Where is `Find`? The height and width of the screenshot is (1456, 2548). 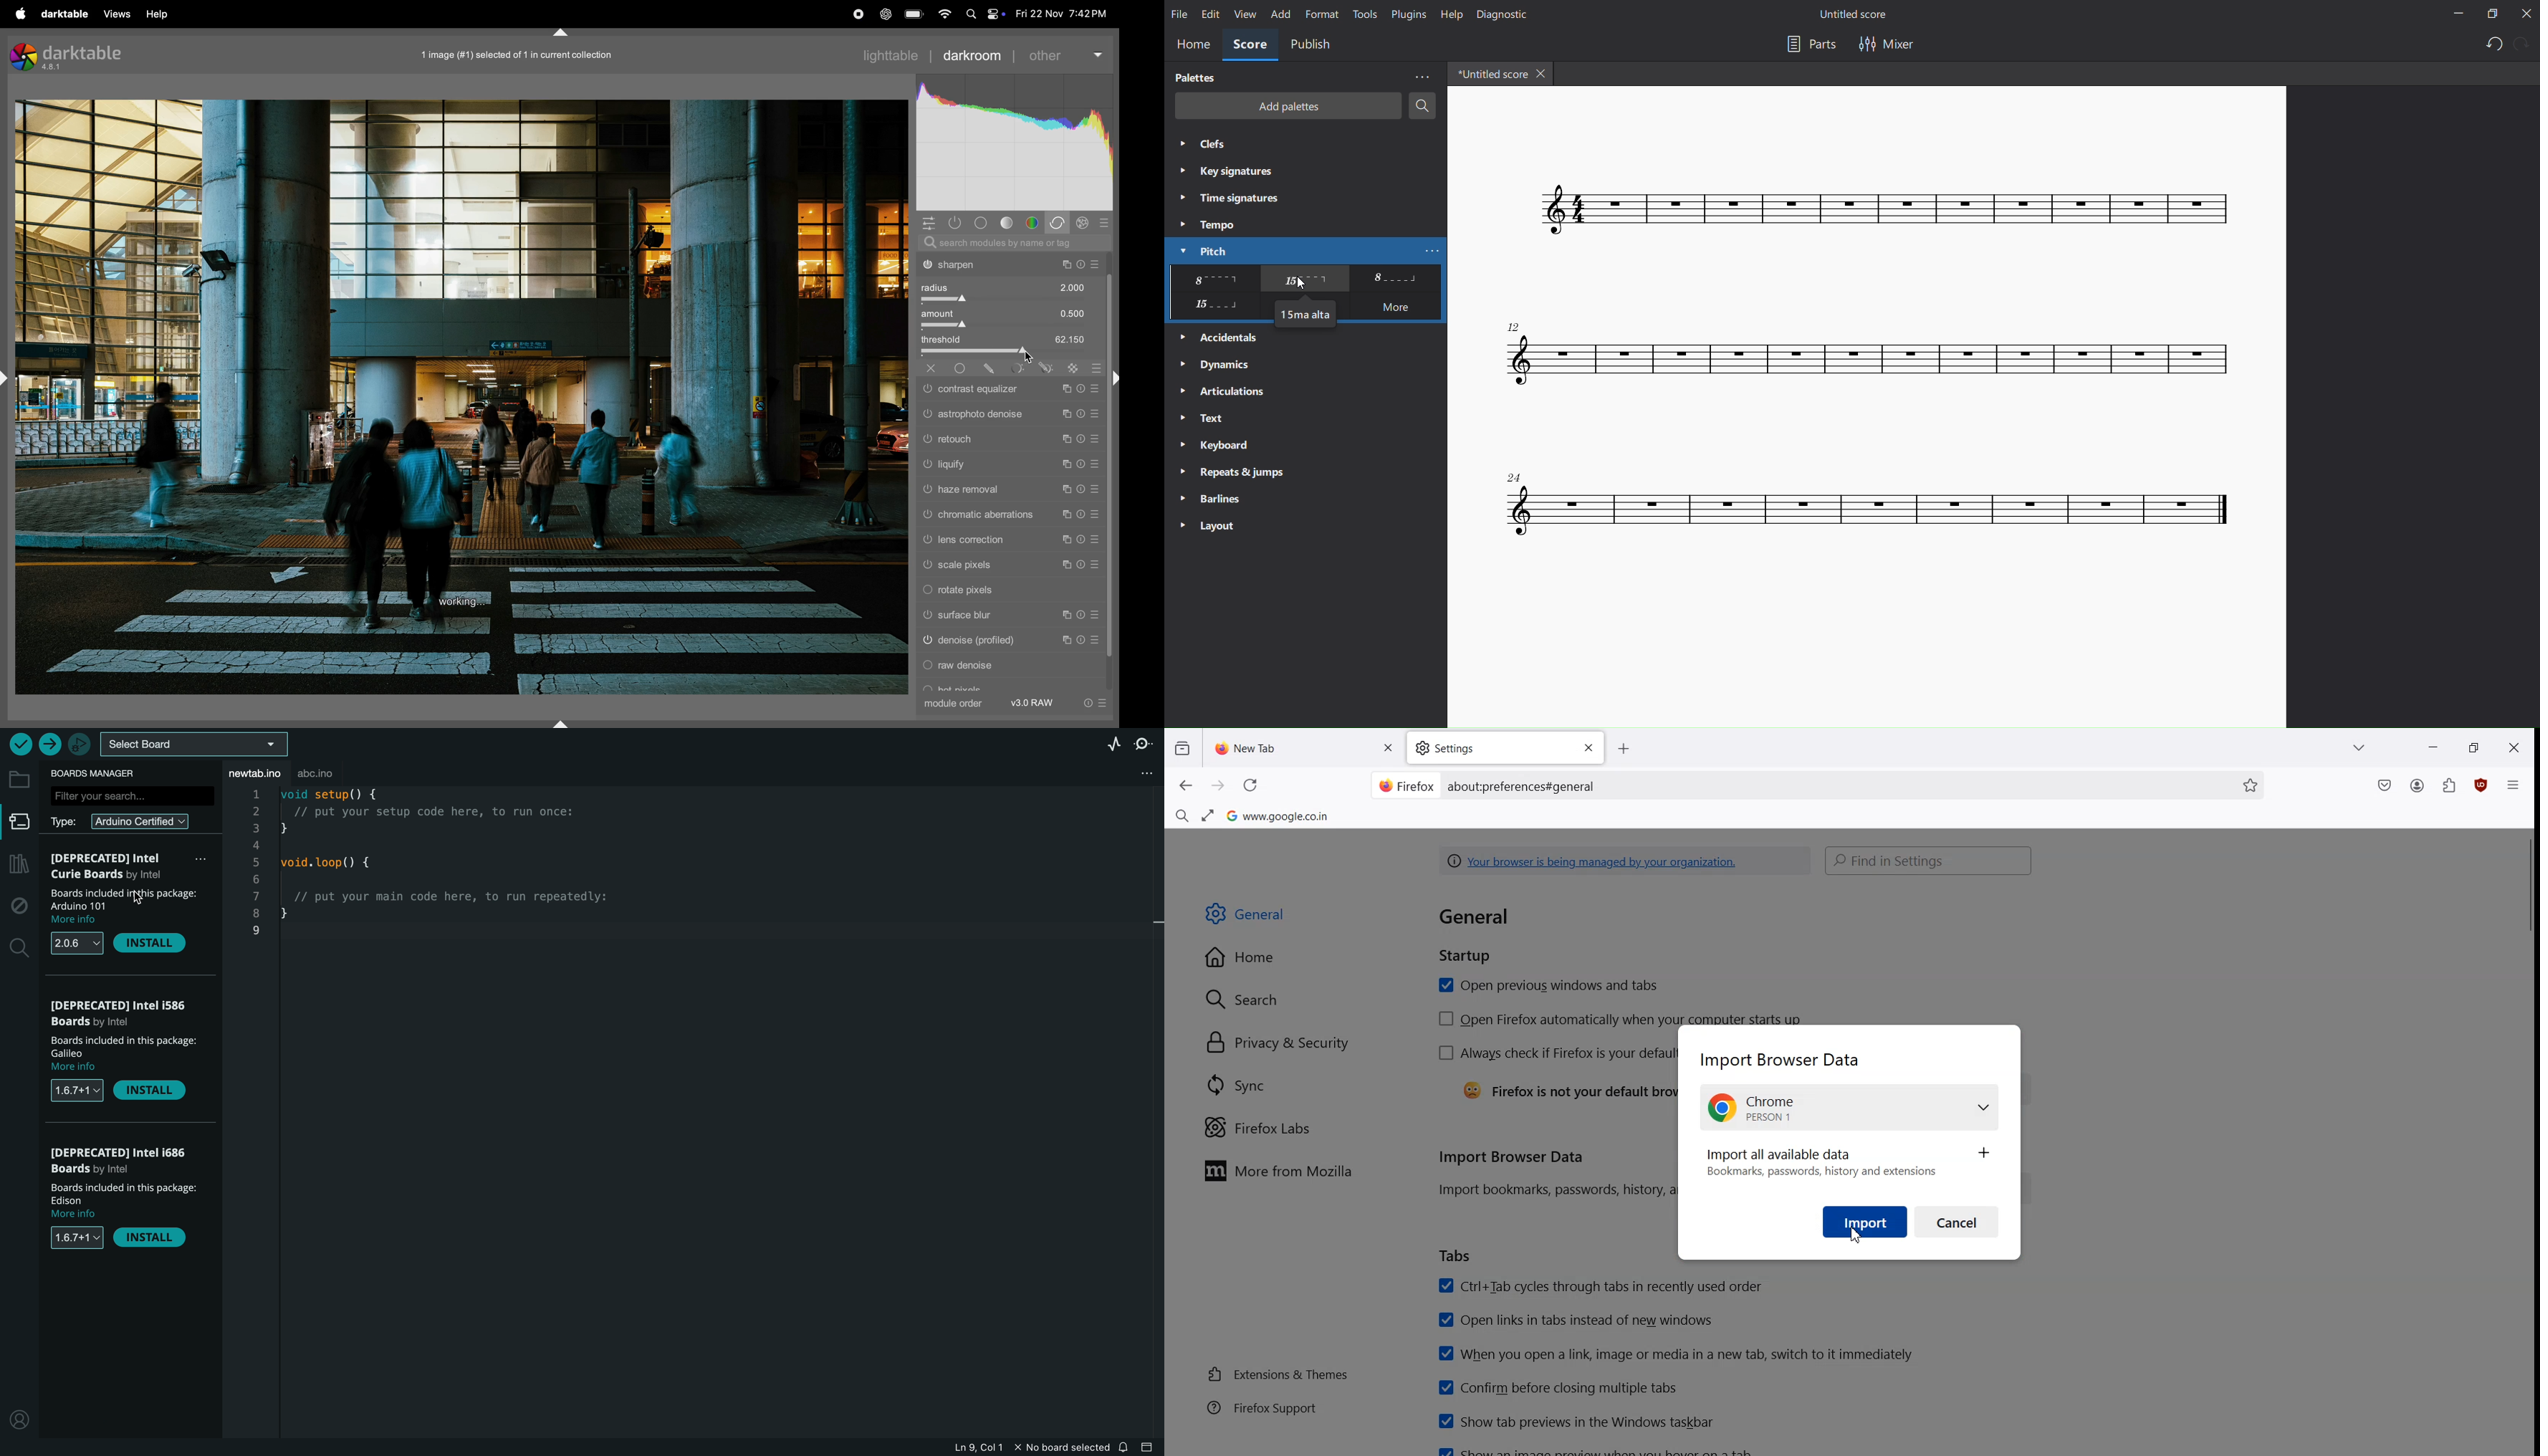 Find is located at coordinates (1181, 814).